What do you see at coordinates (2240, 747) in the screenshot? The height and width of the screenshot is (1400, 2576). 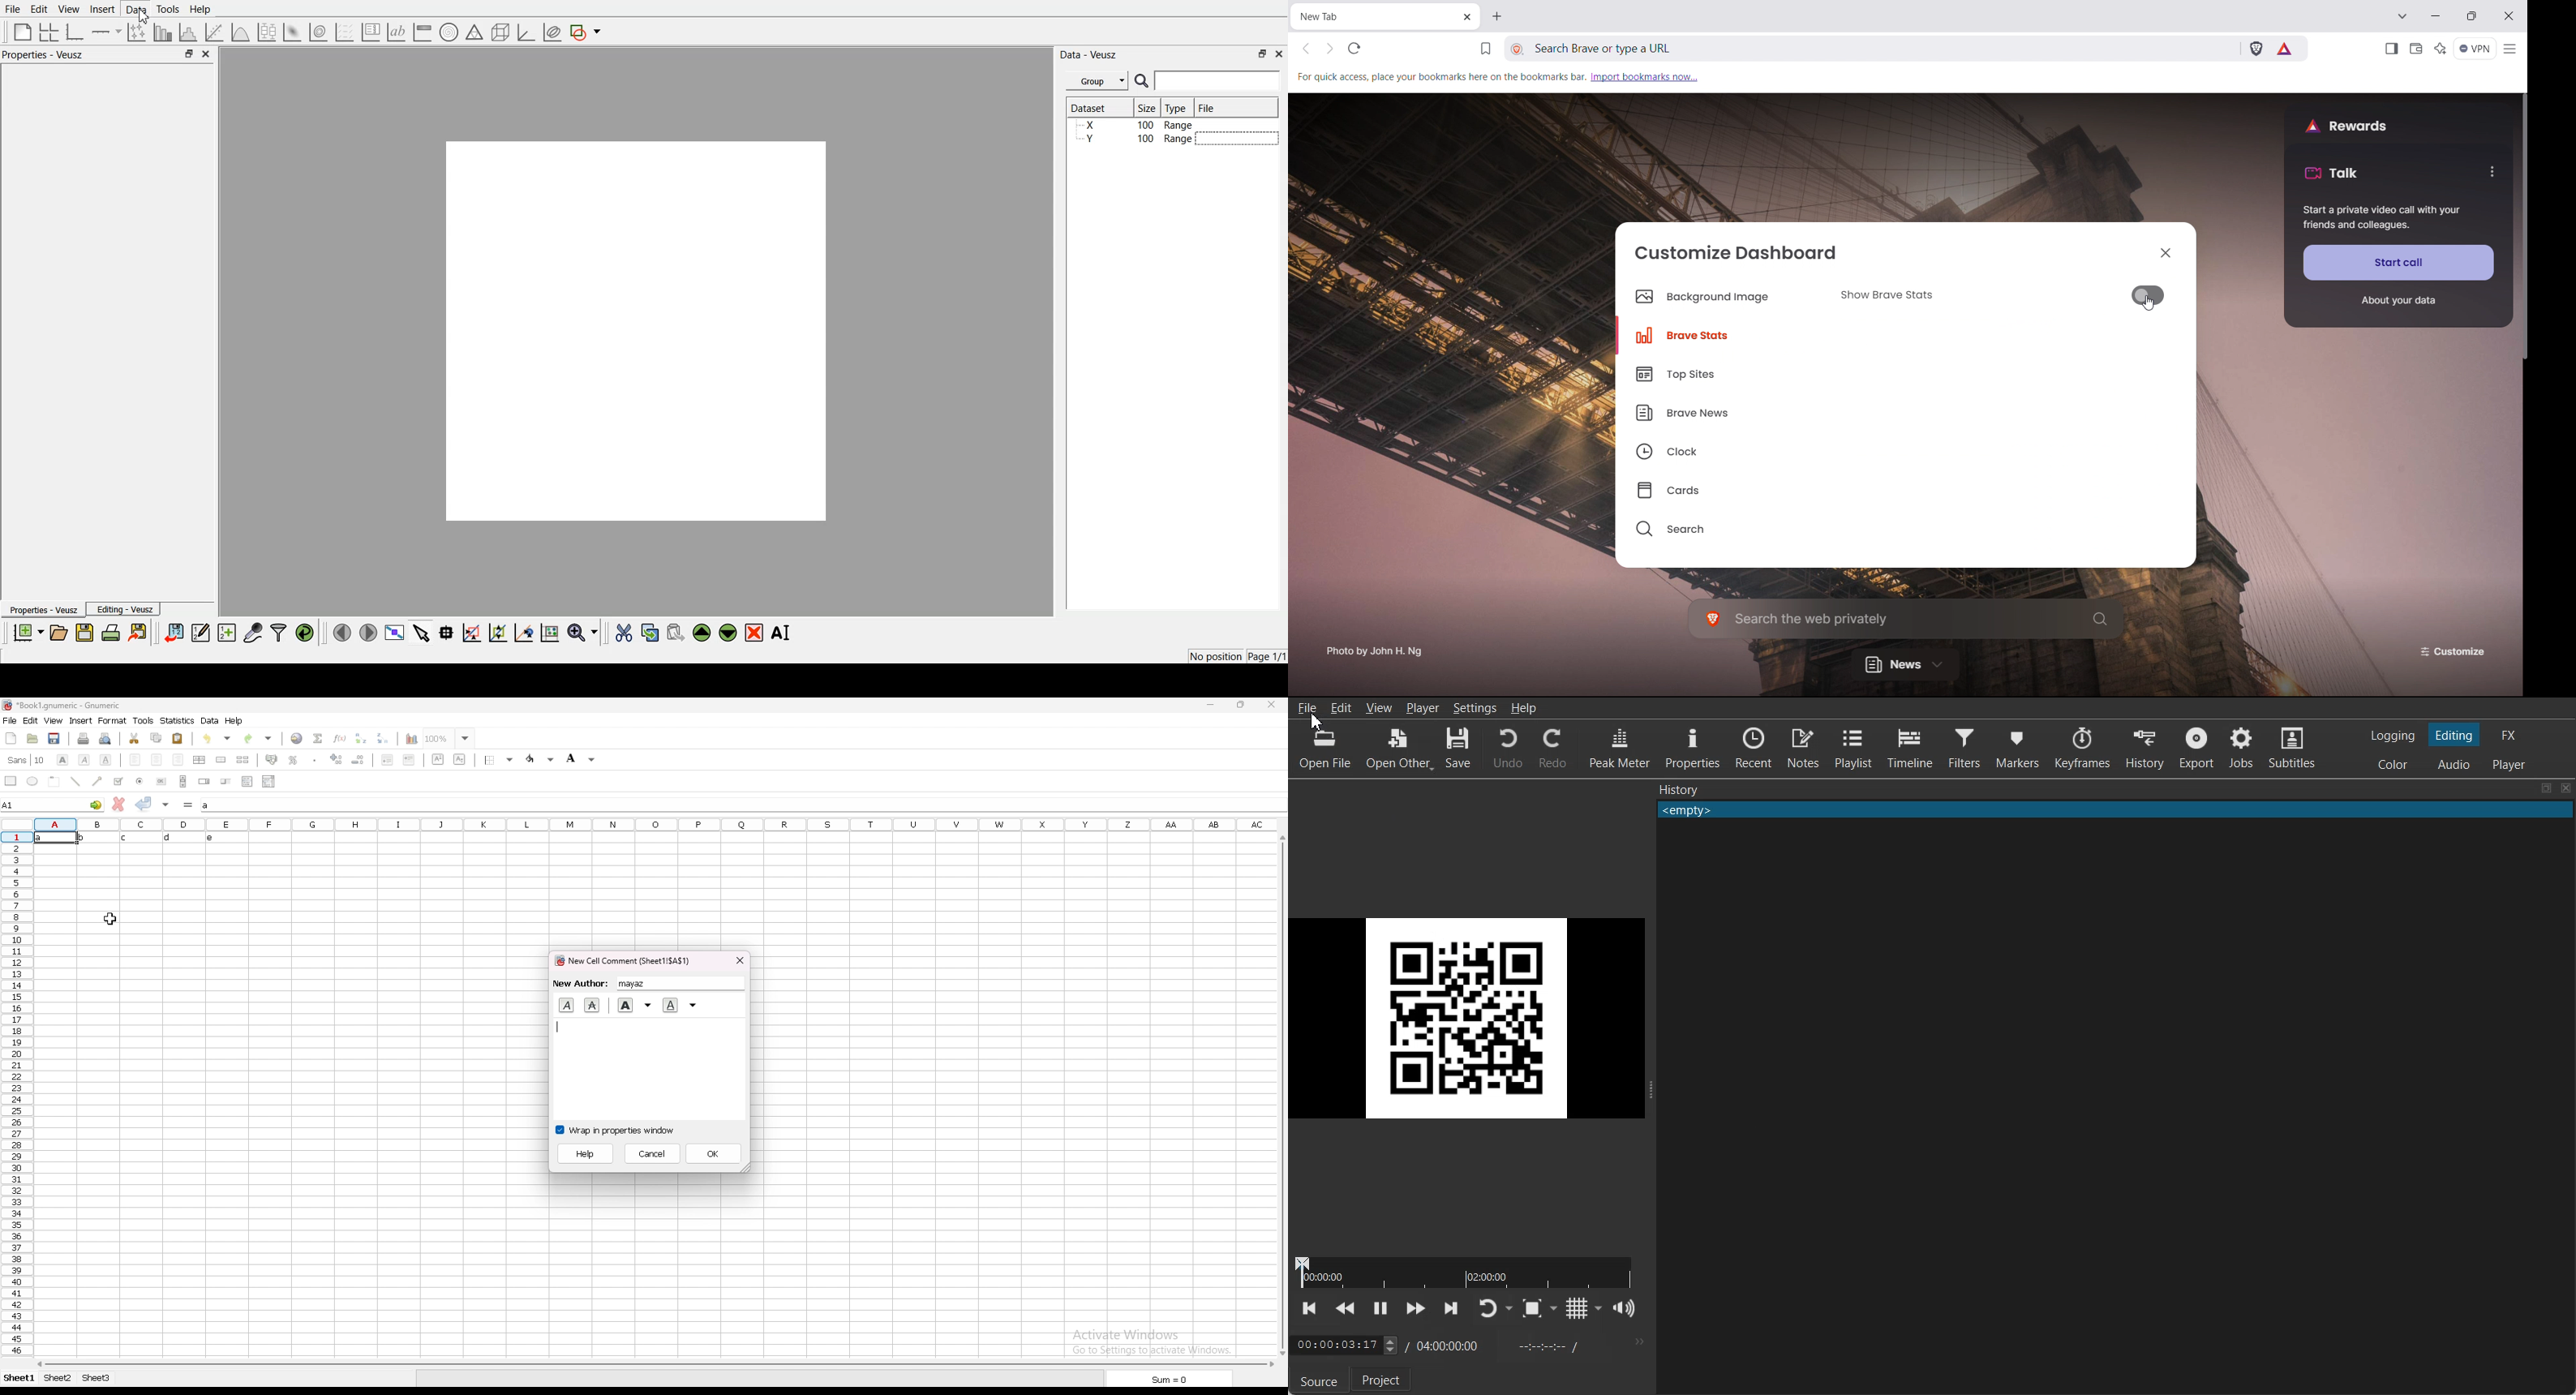 I see `Jobs` at bounding box center [2240, 747].